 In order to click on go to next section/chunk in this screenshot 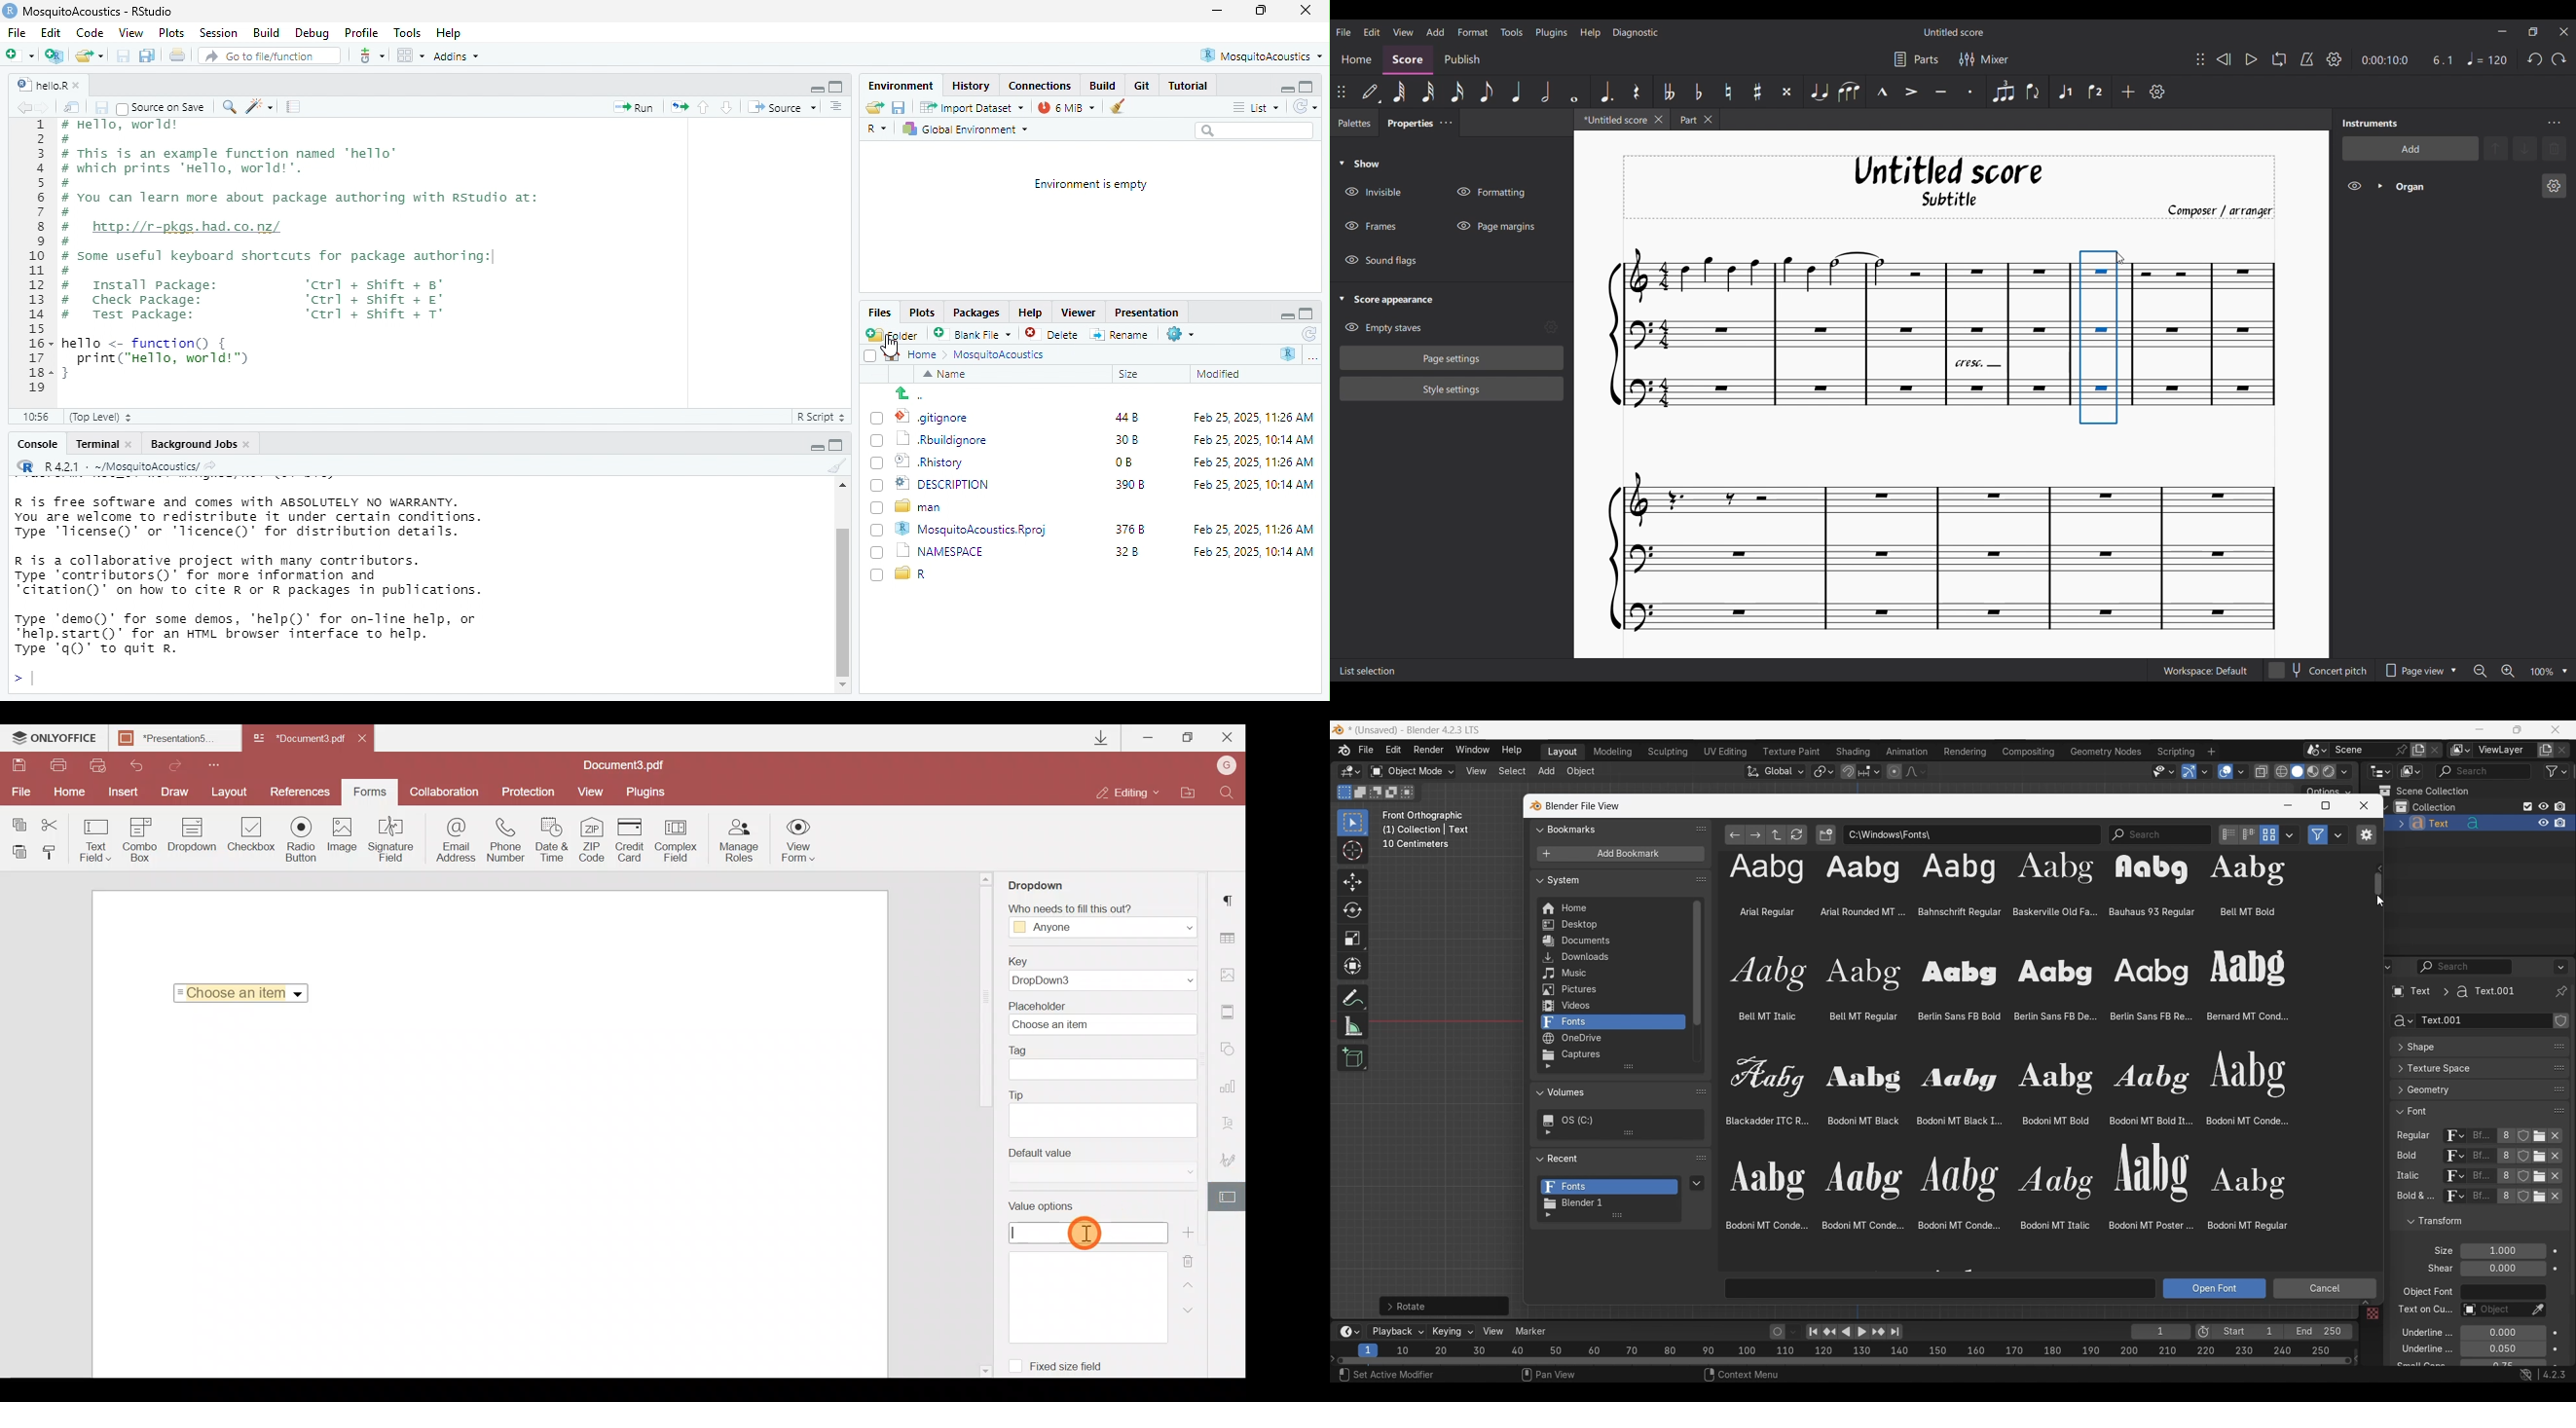, I will do `click(728, 109)`.